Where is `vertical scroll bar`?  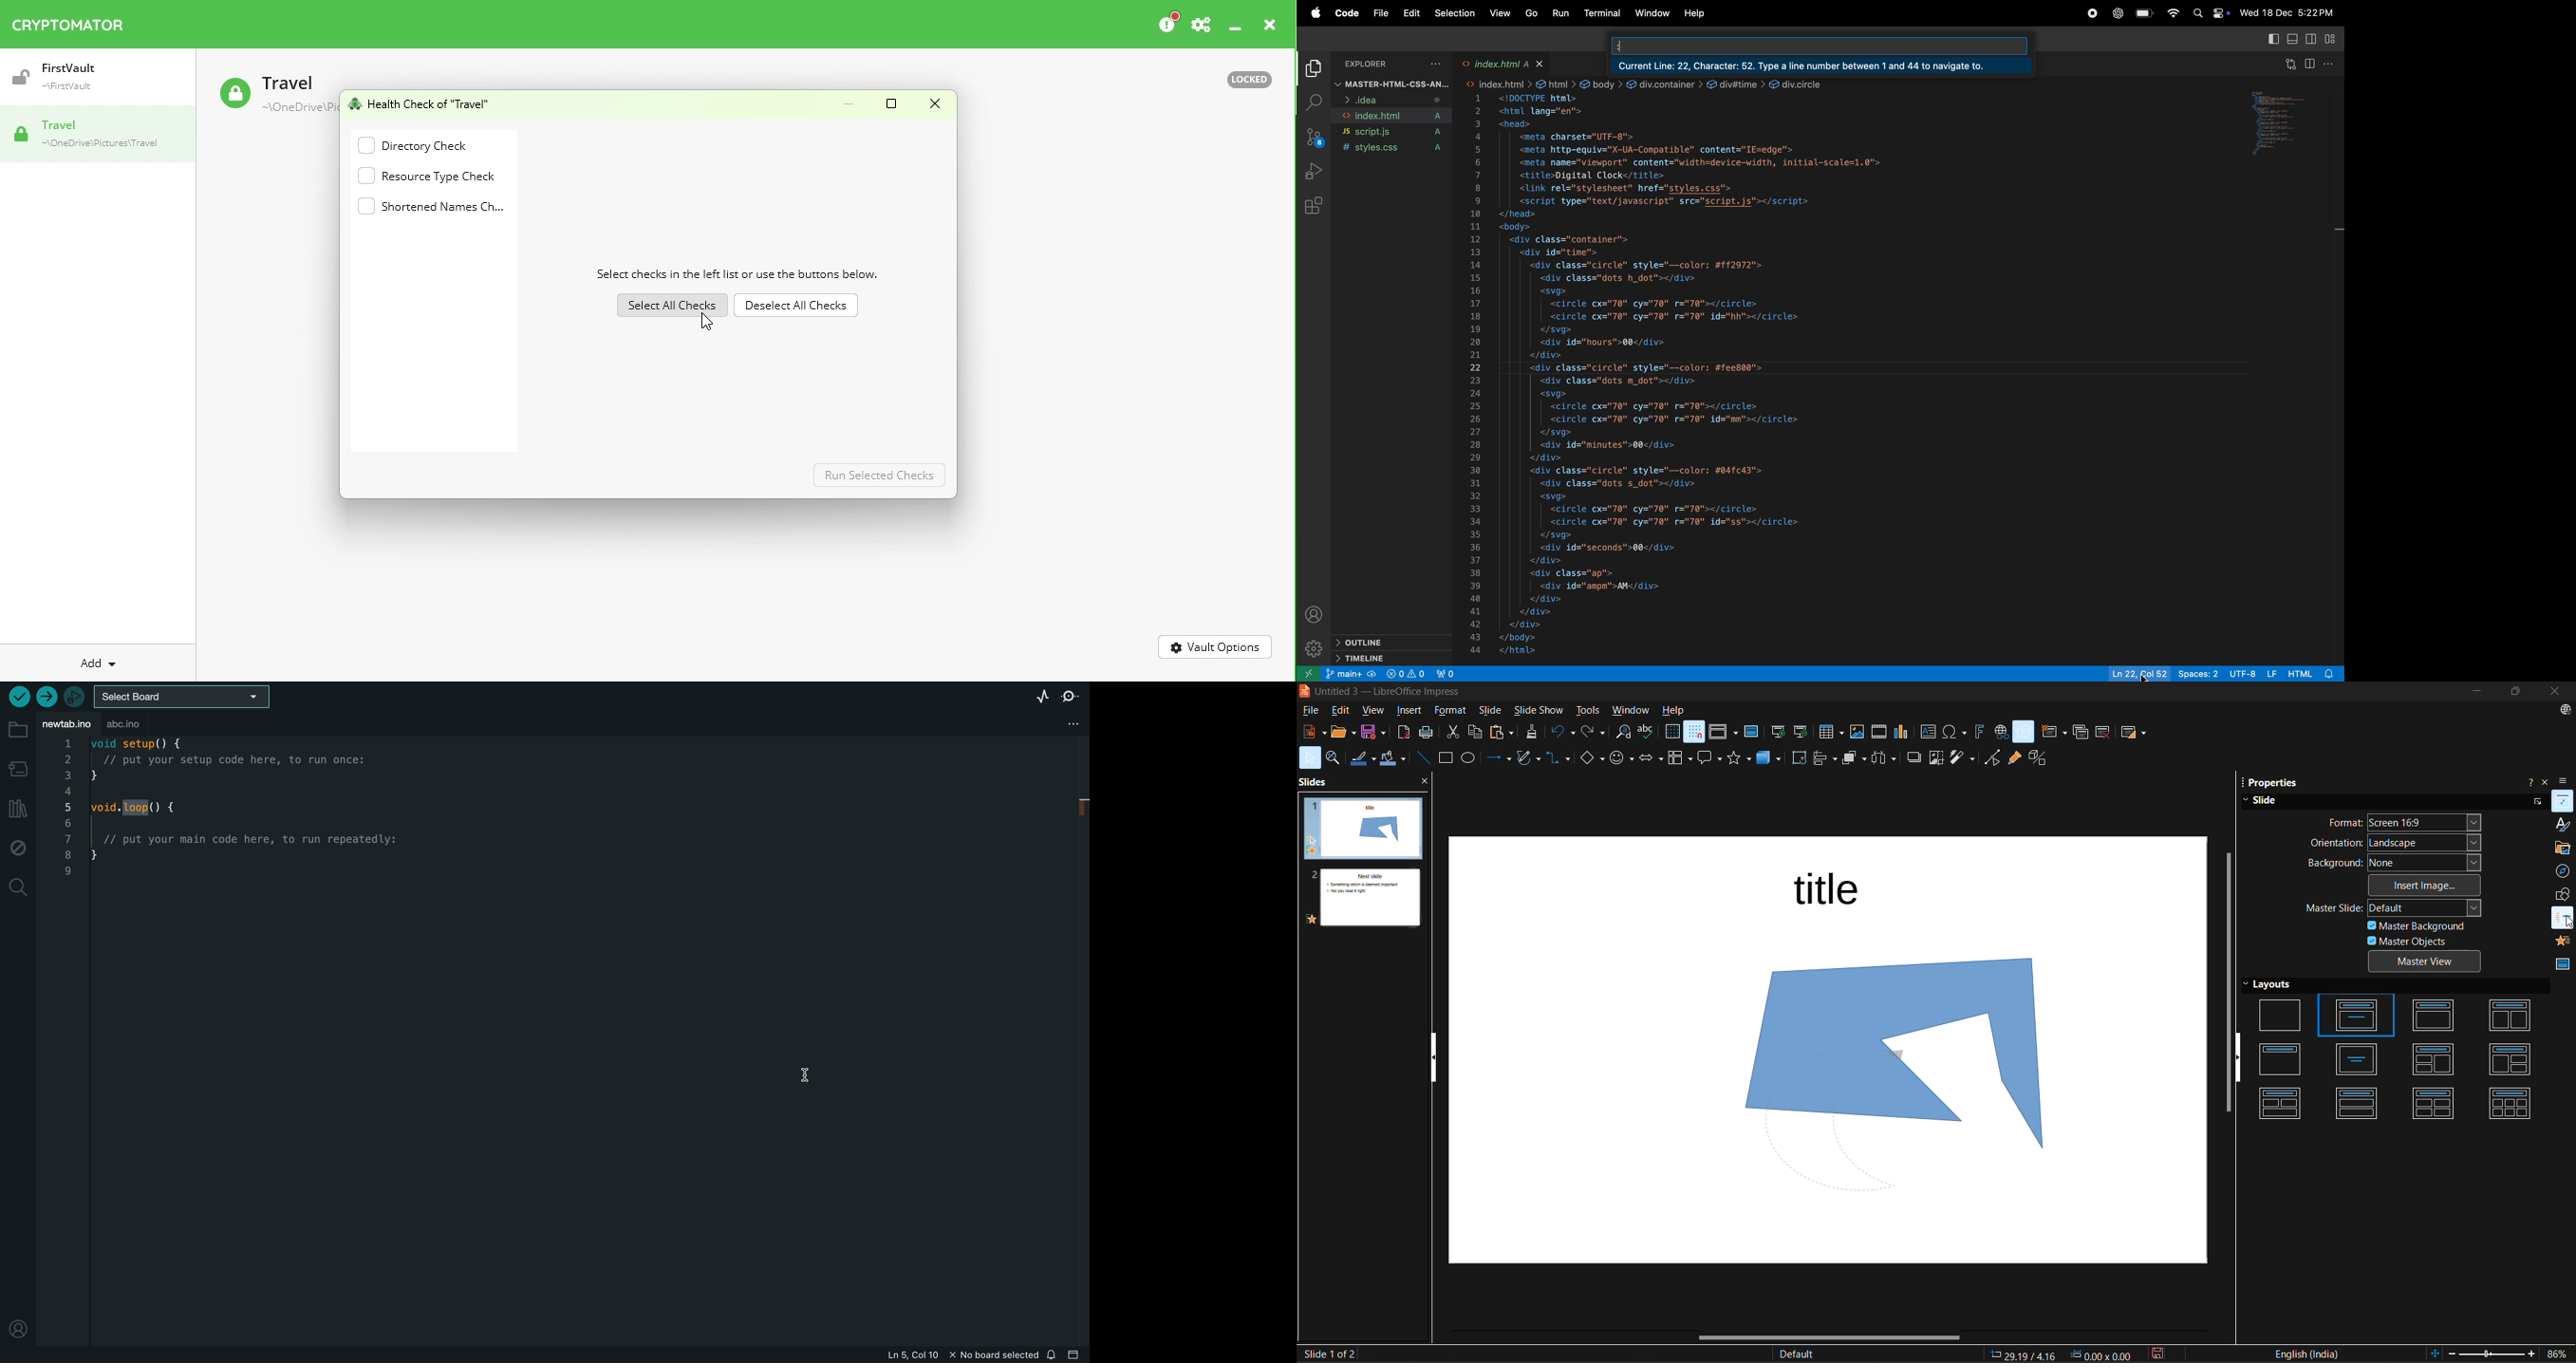
vertical scroll bar is located at coordinates (2227, 986).